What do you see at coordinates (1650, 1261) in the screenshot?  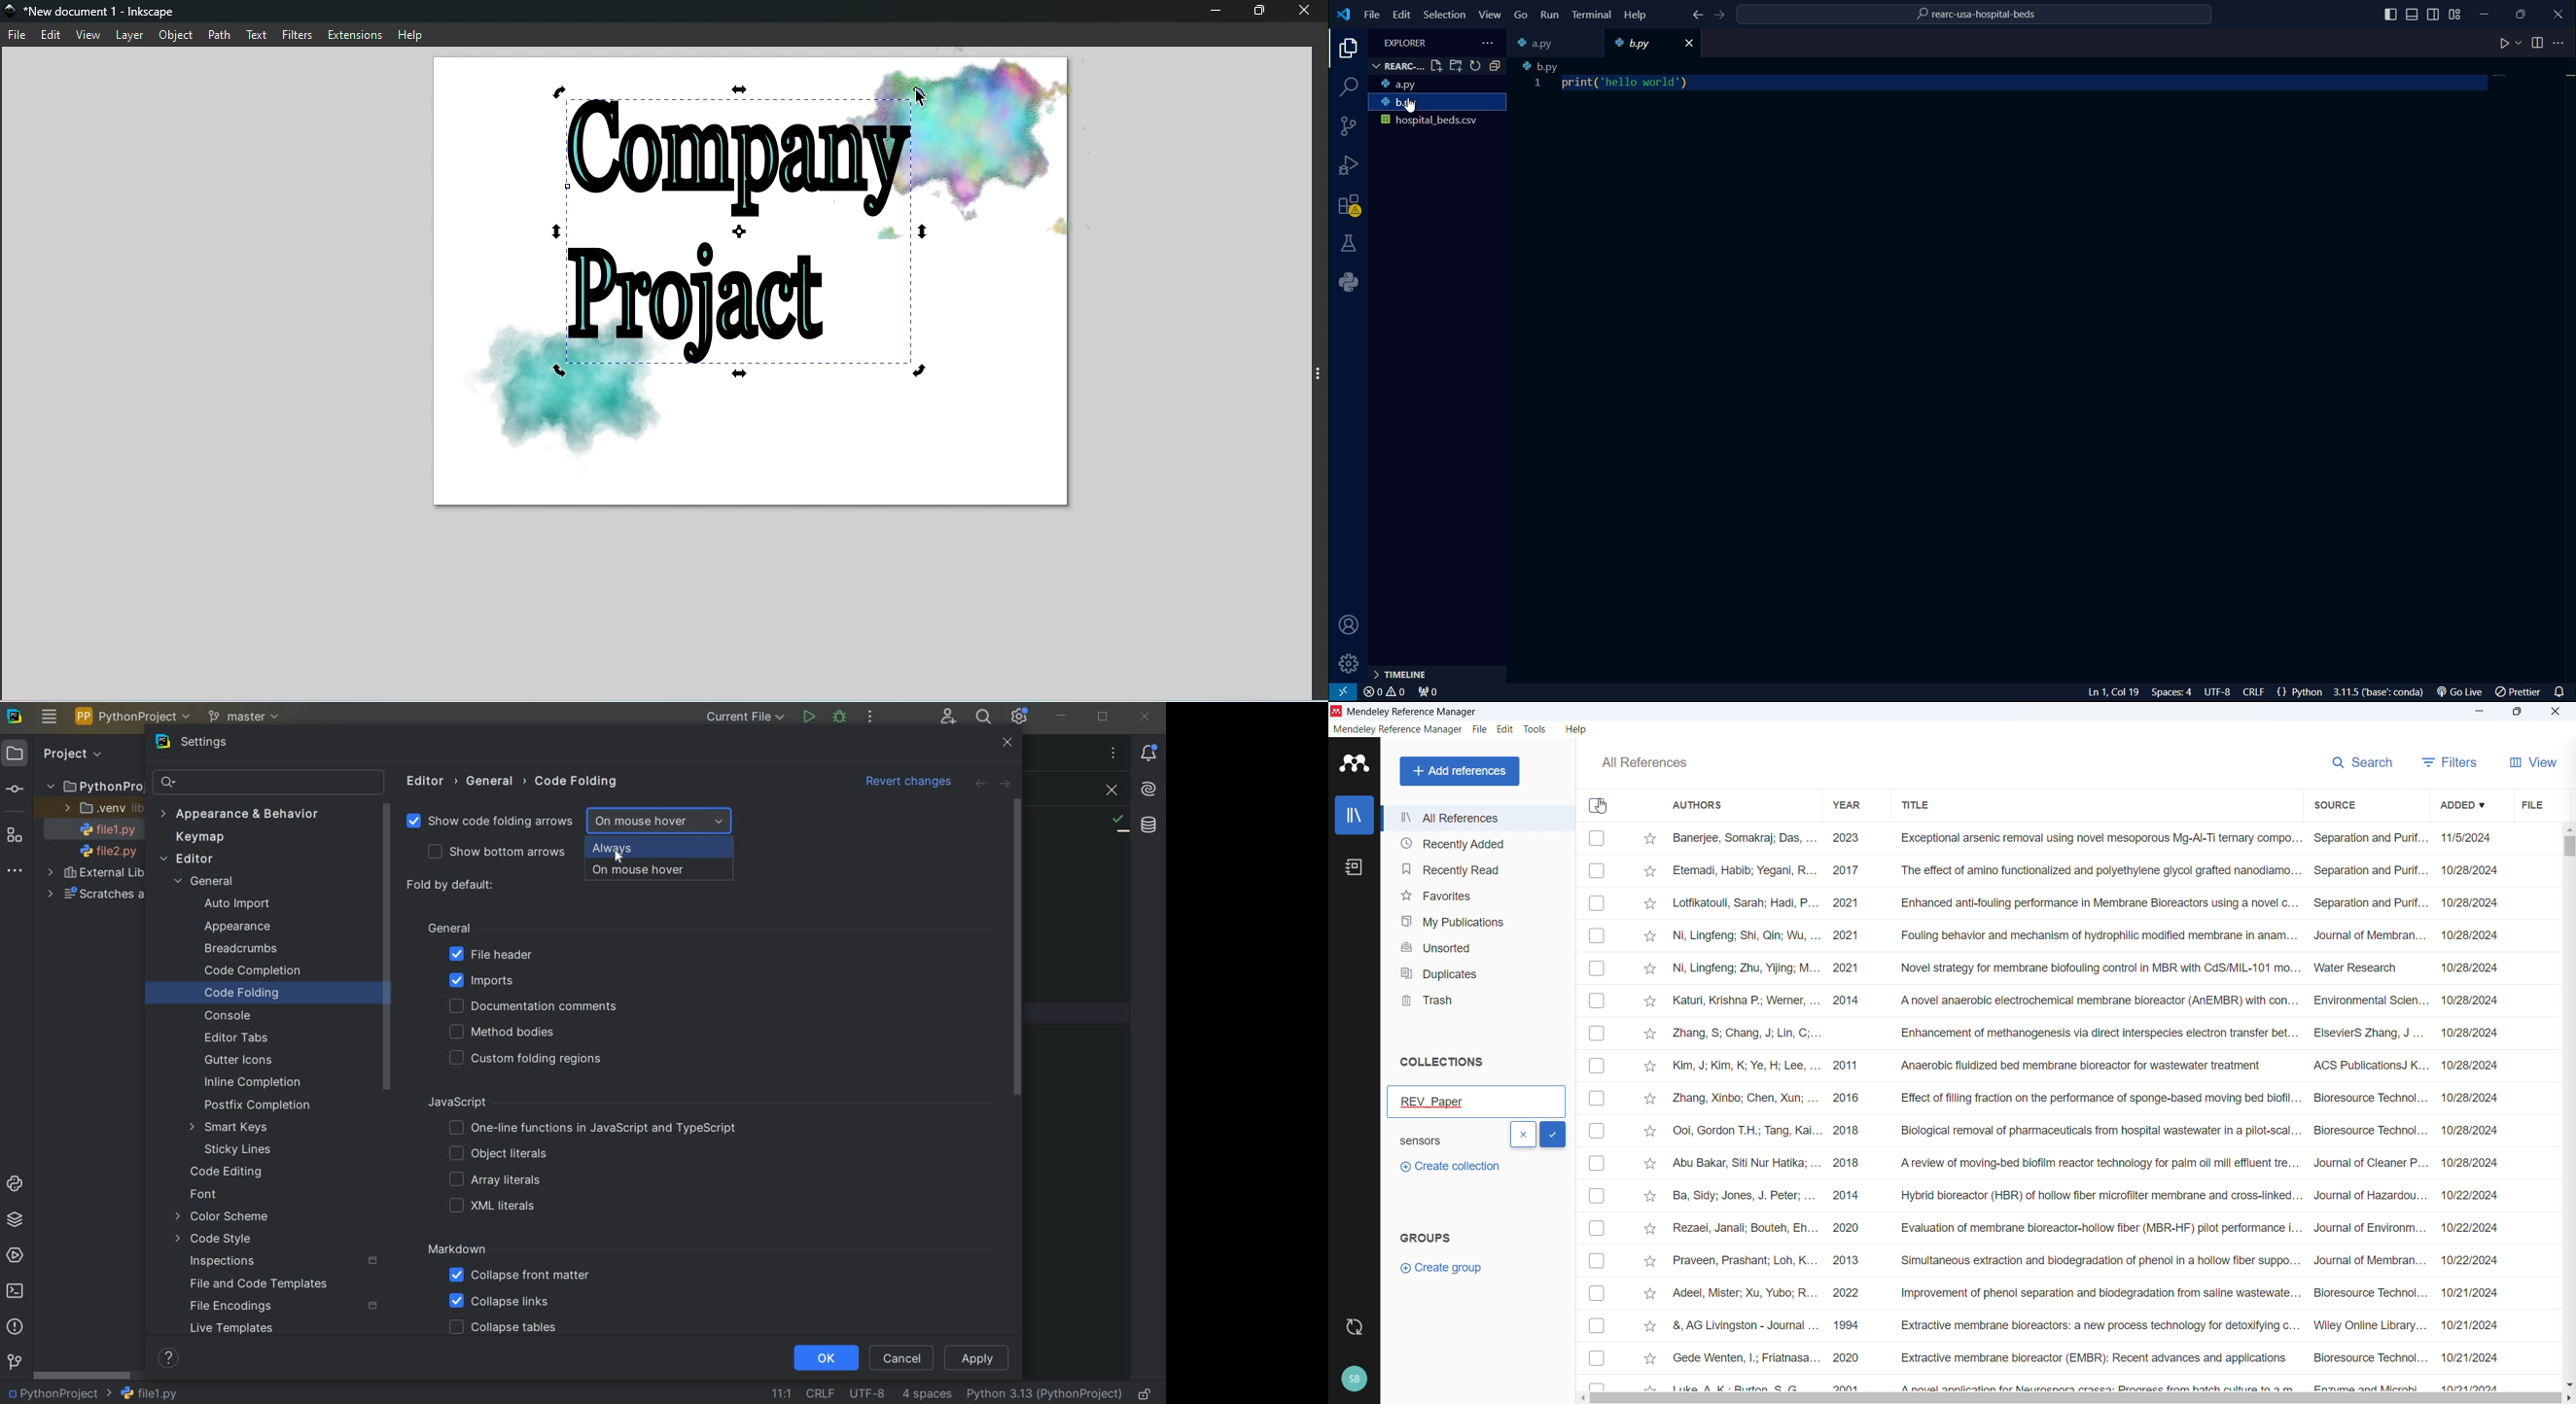 I see `Star mark respective publication` at bounding box center [1650, 1261].